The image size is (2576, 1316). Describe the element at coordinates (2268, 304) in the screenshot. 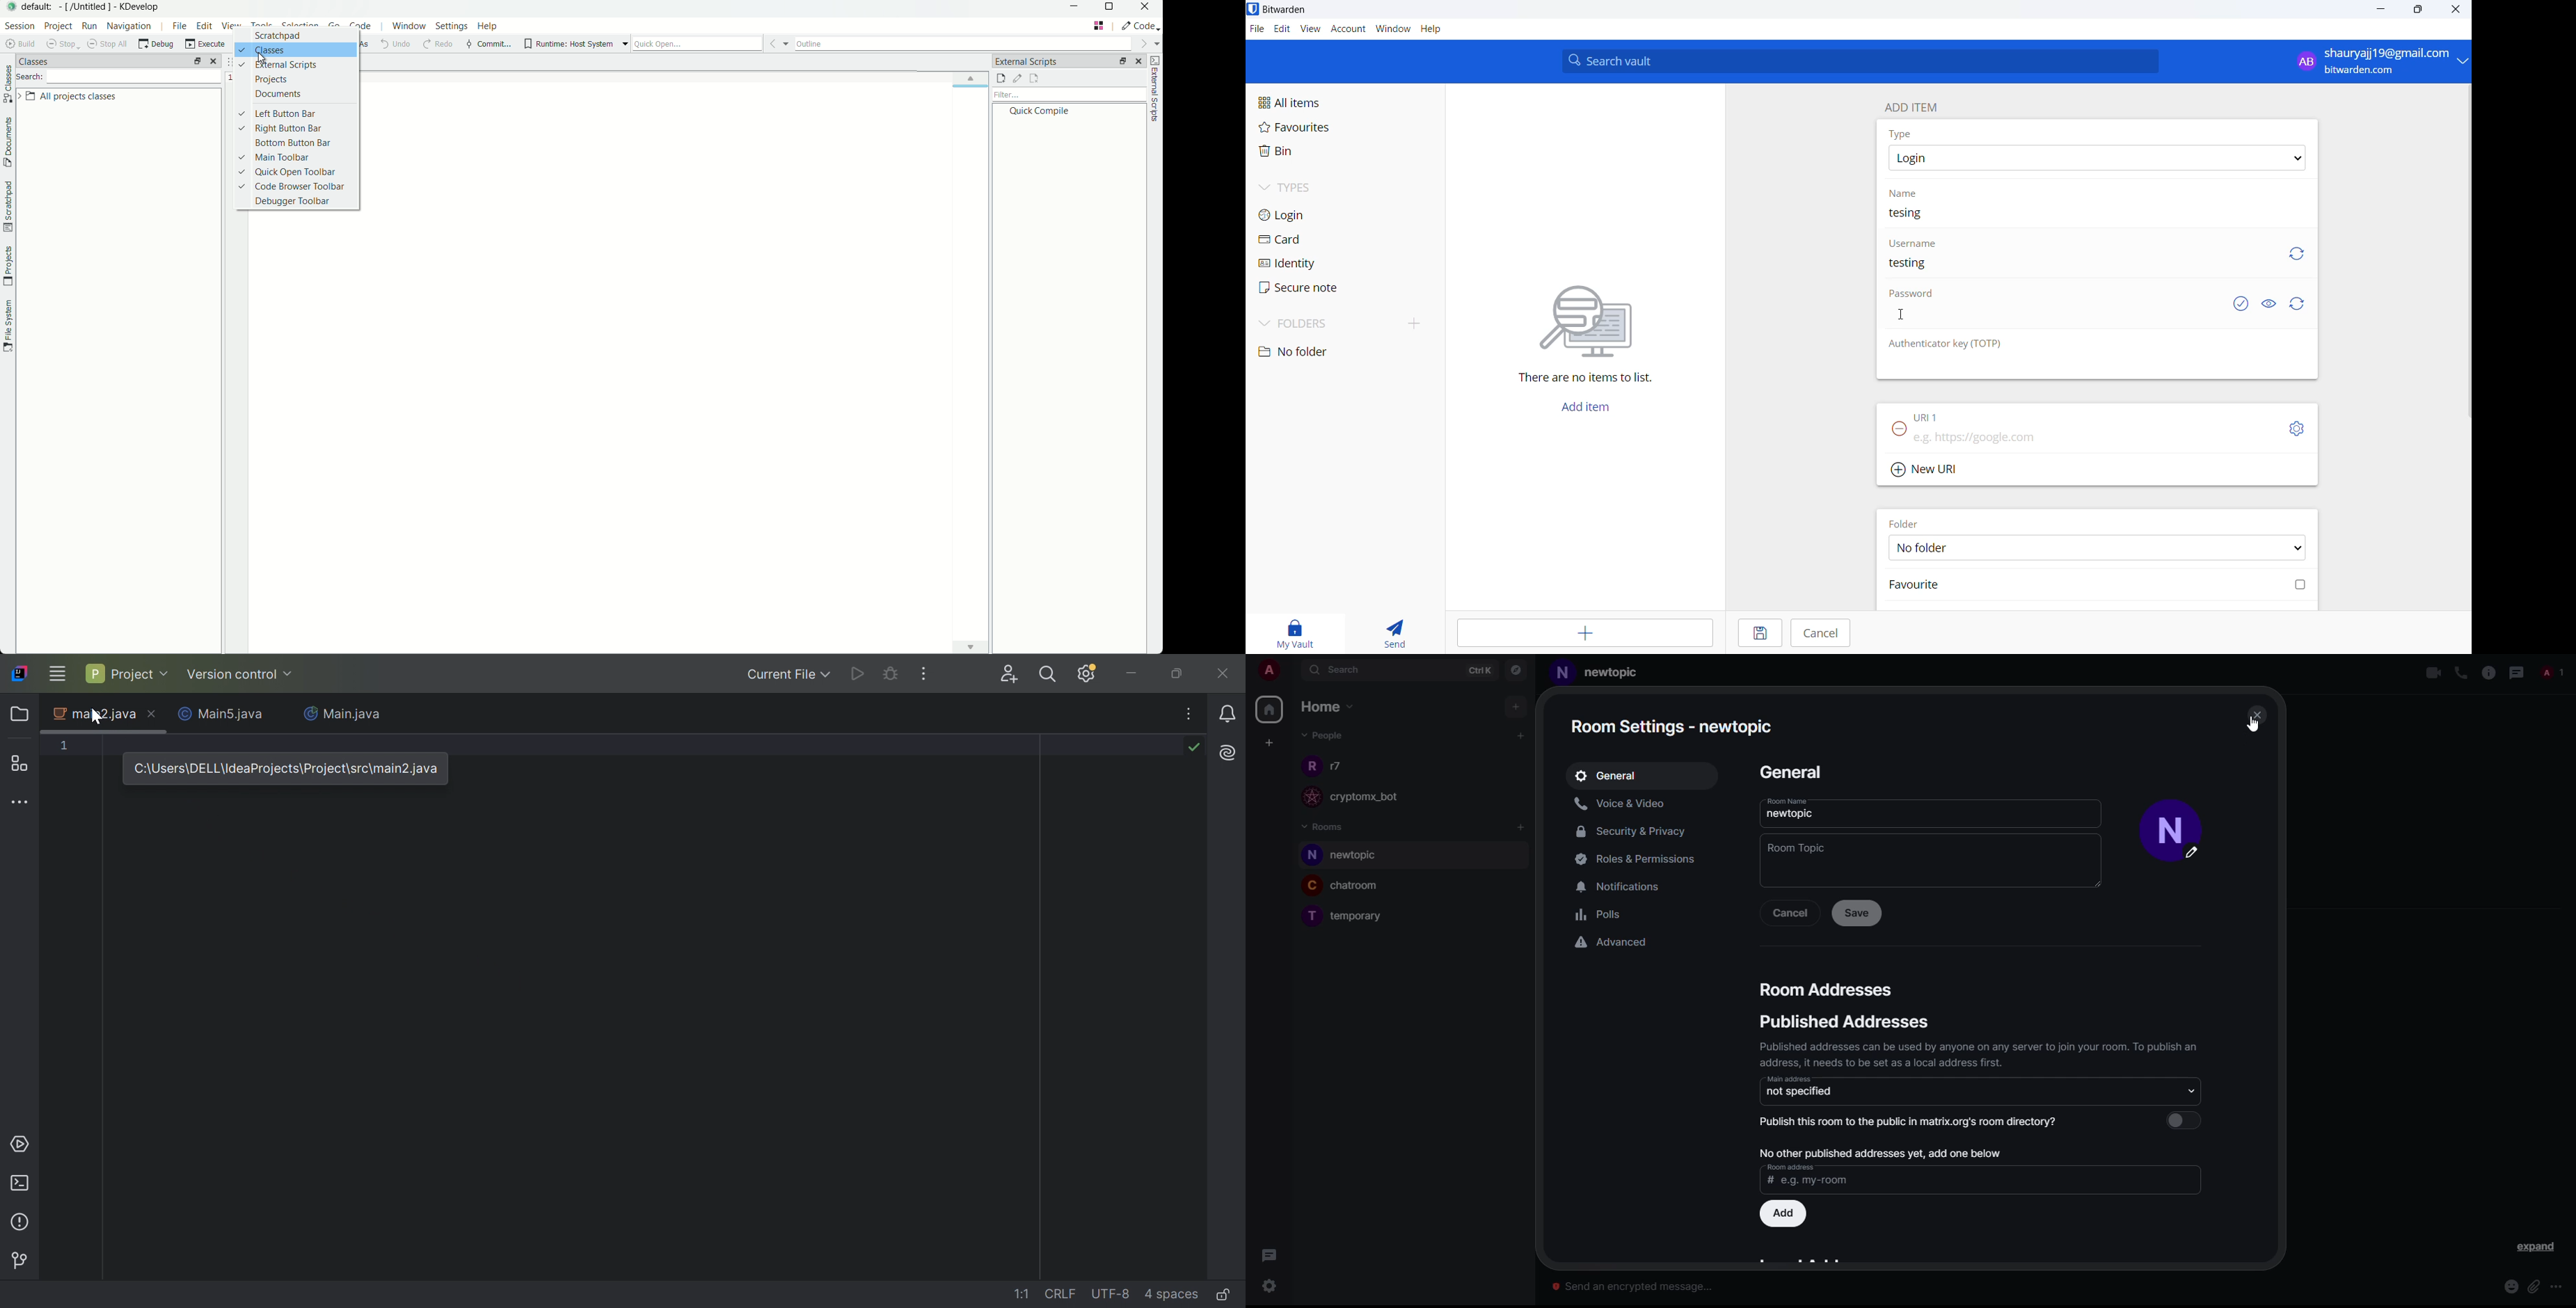

I see `Hide and show password ` at that location.